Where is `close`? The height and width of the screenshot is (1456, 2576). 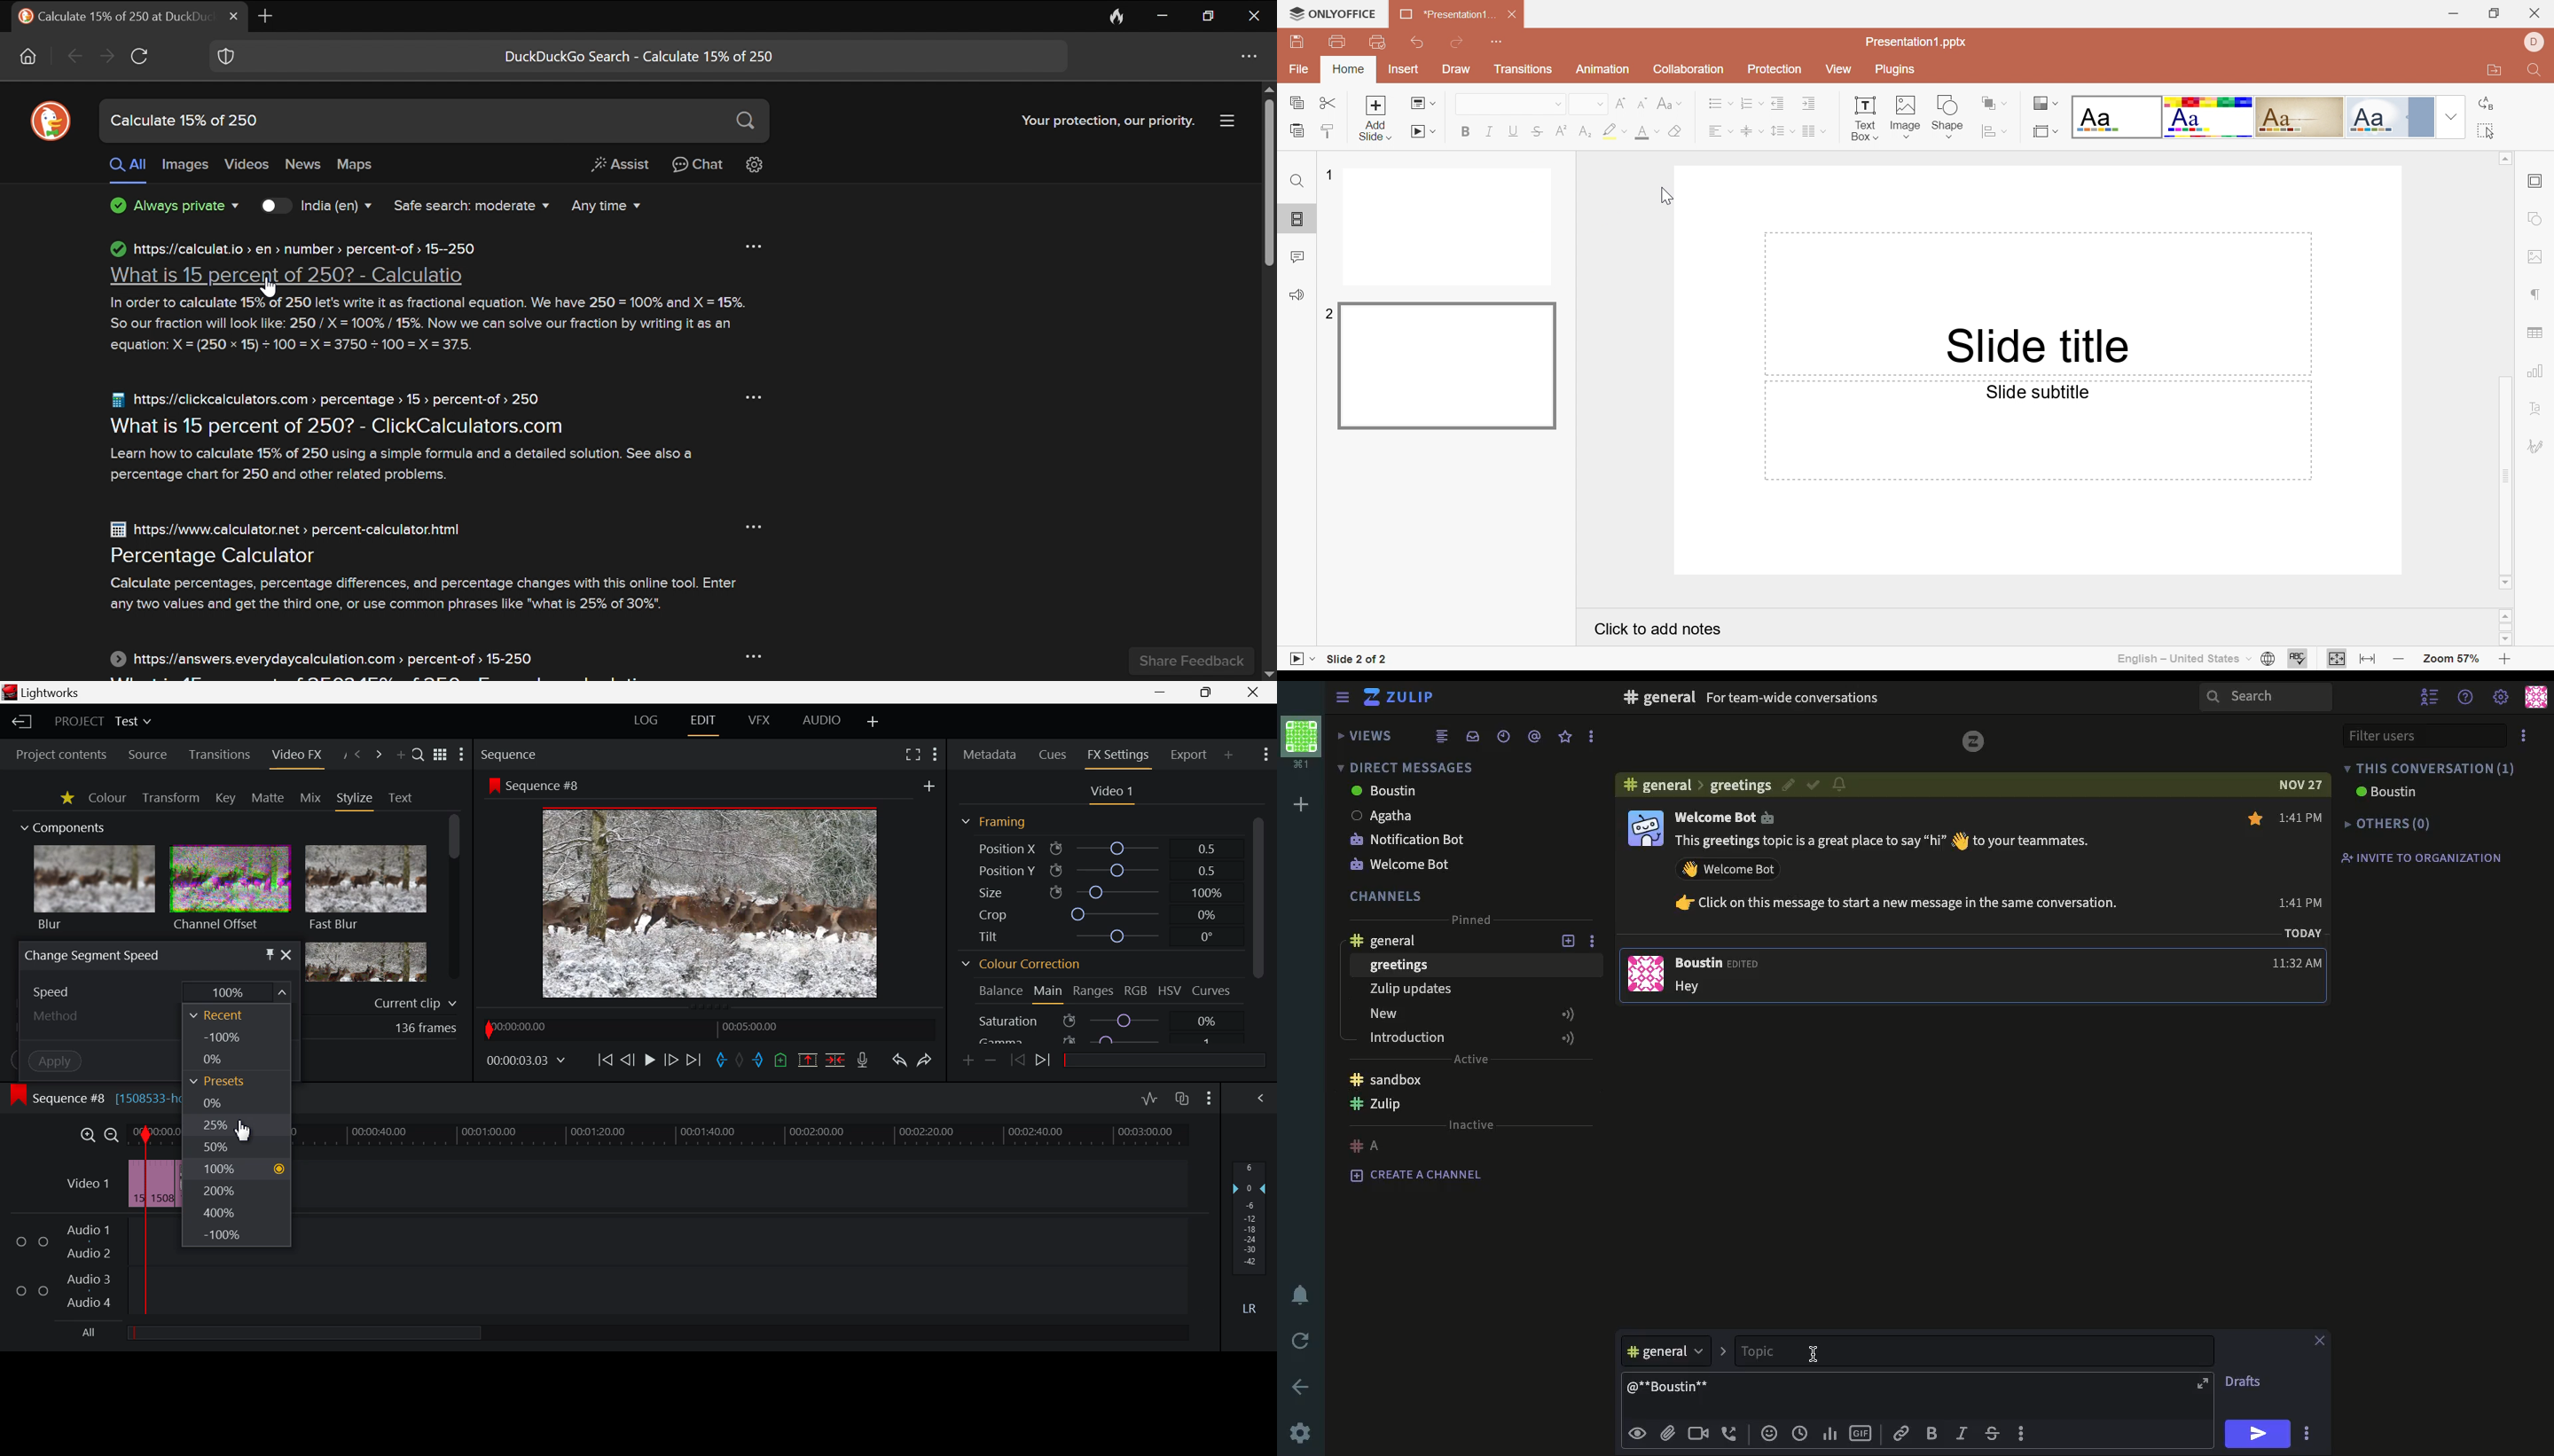 close is located at coordinates (1255, 17).